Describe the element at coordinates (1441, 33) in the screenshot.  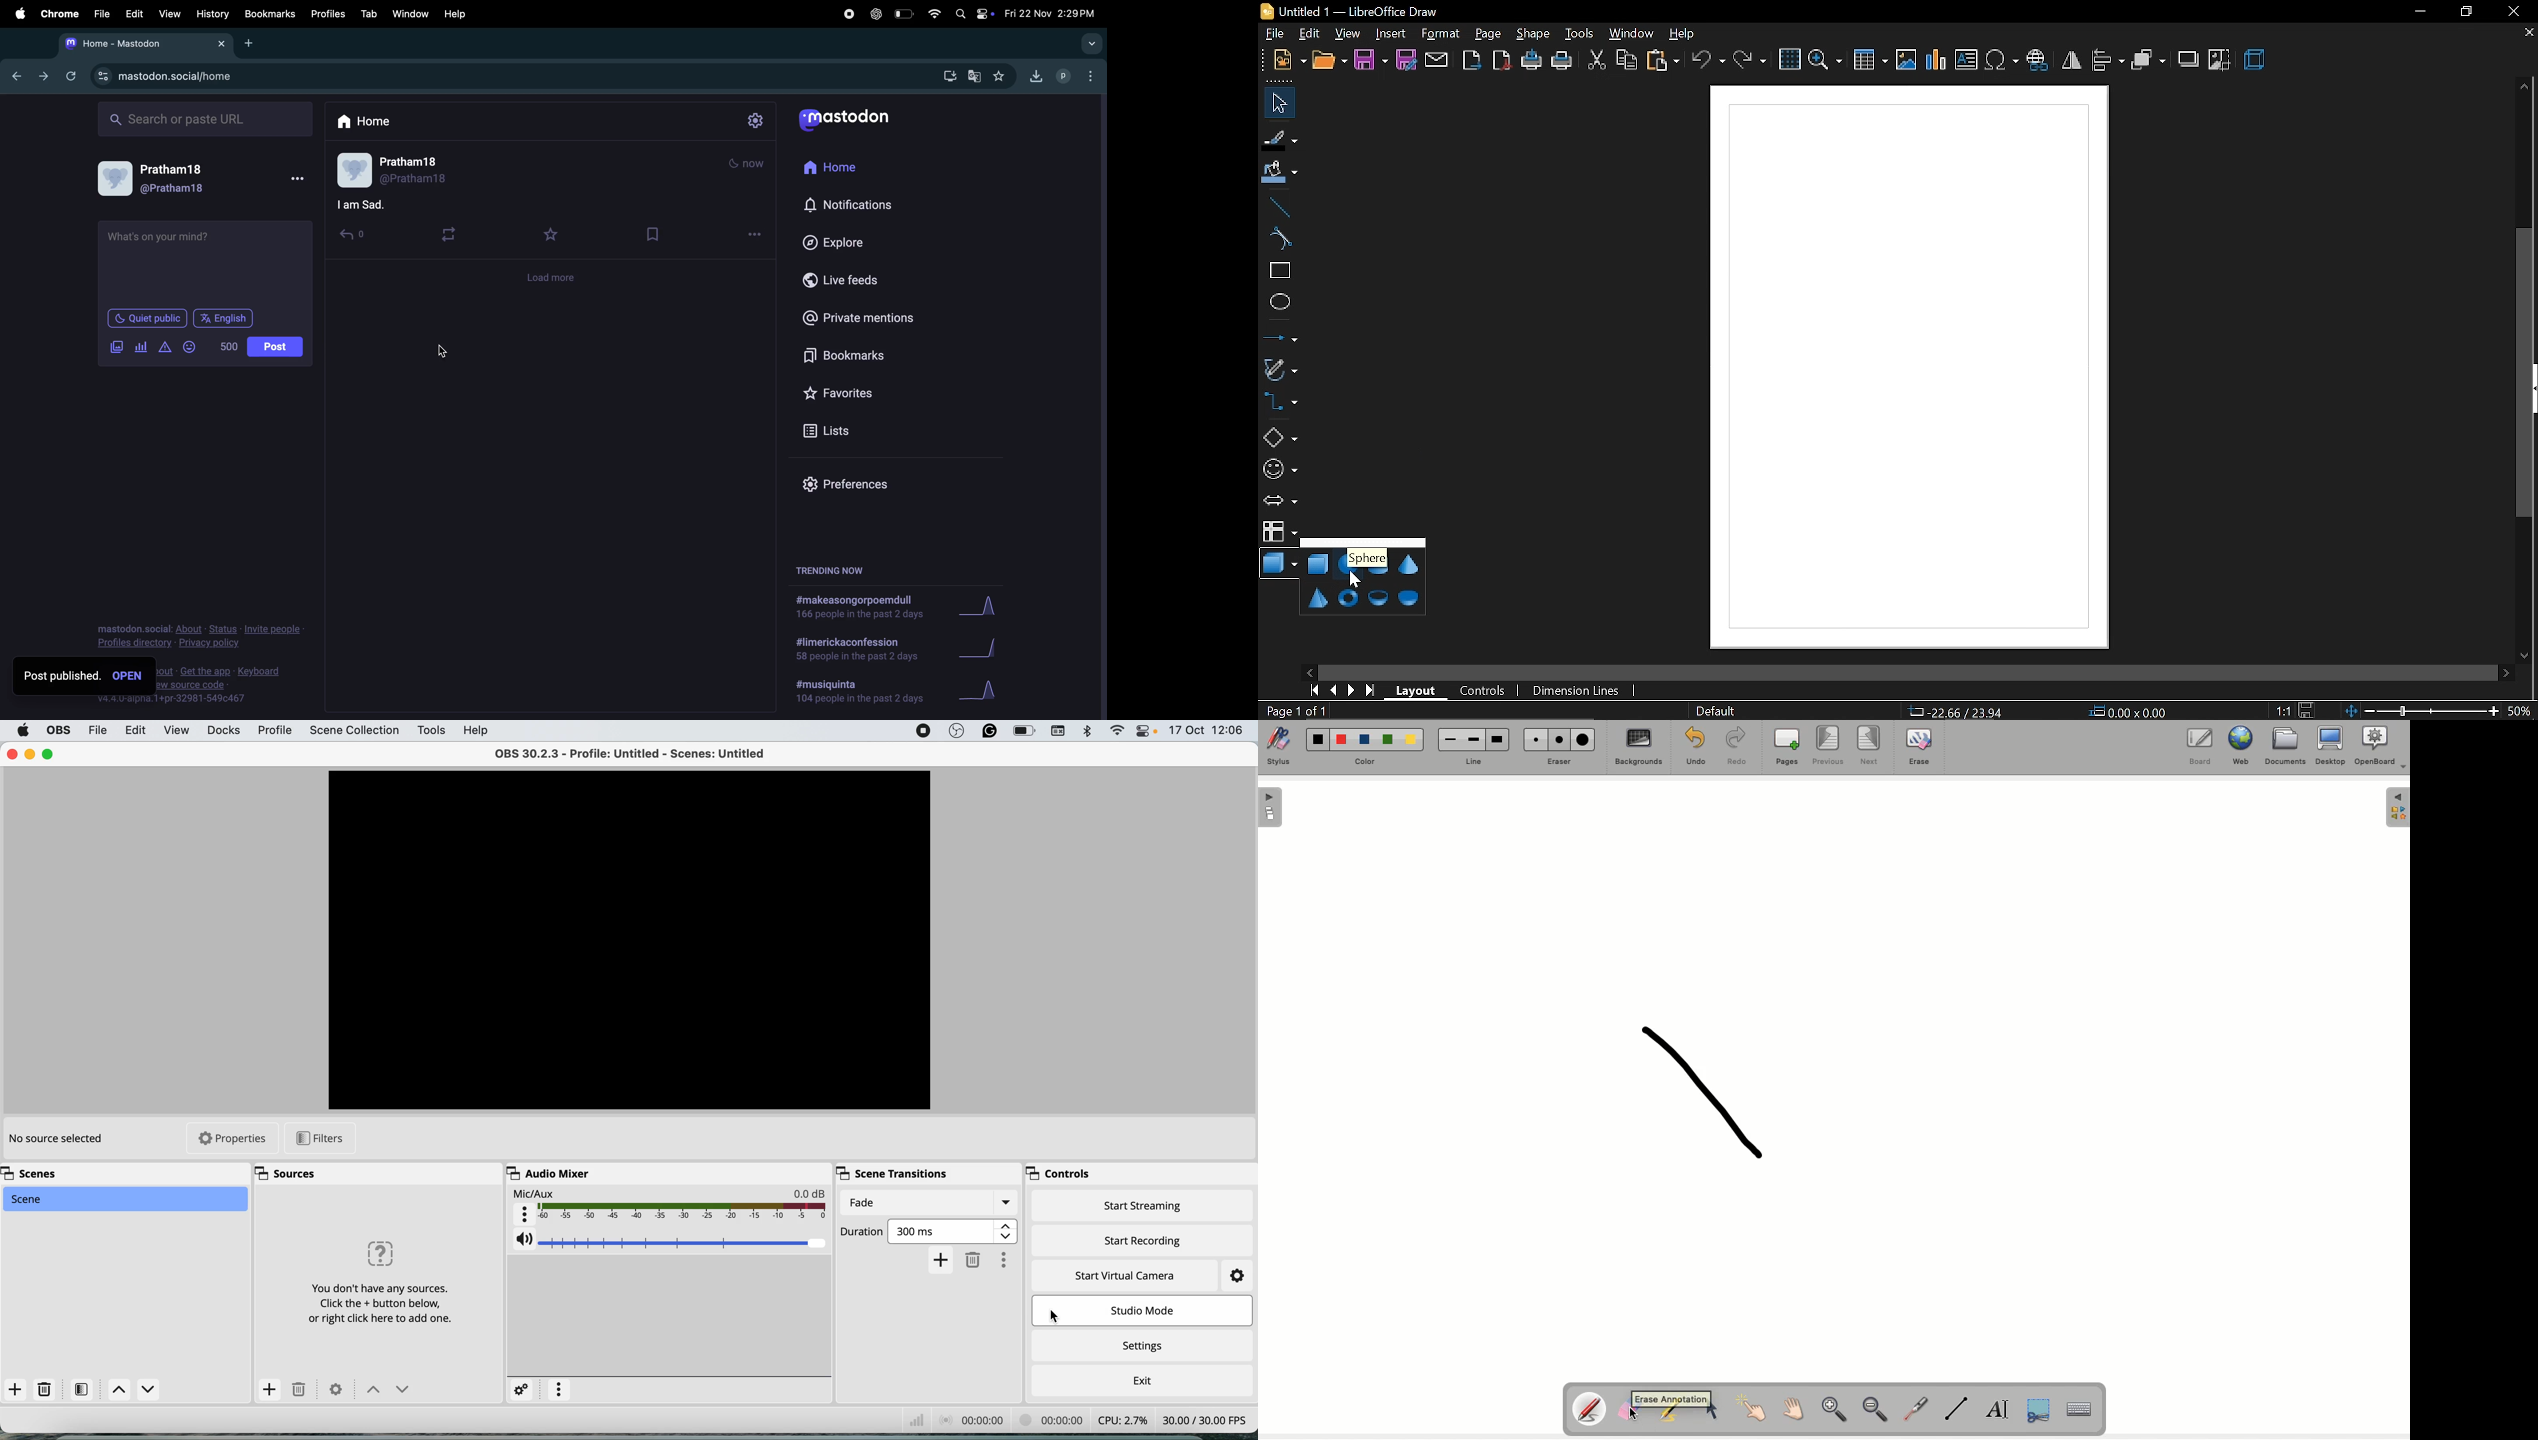
I see `format` at that location.